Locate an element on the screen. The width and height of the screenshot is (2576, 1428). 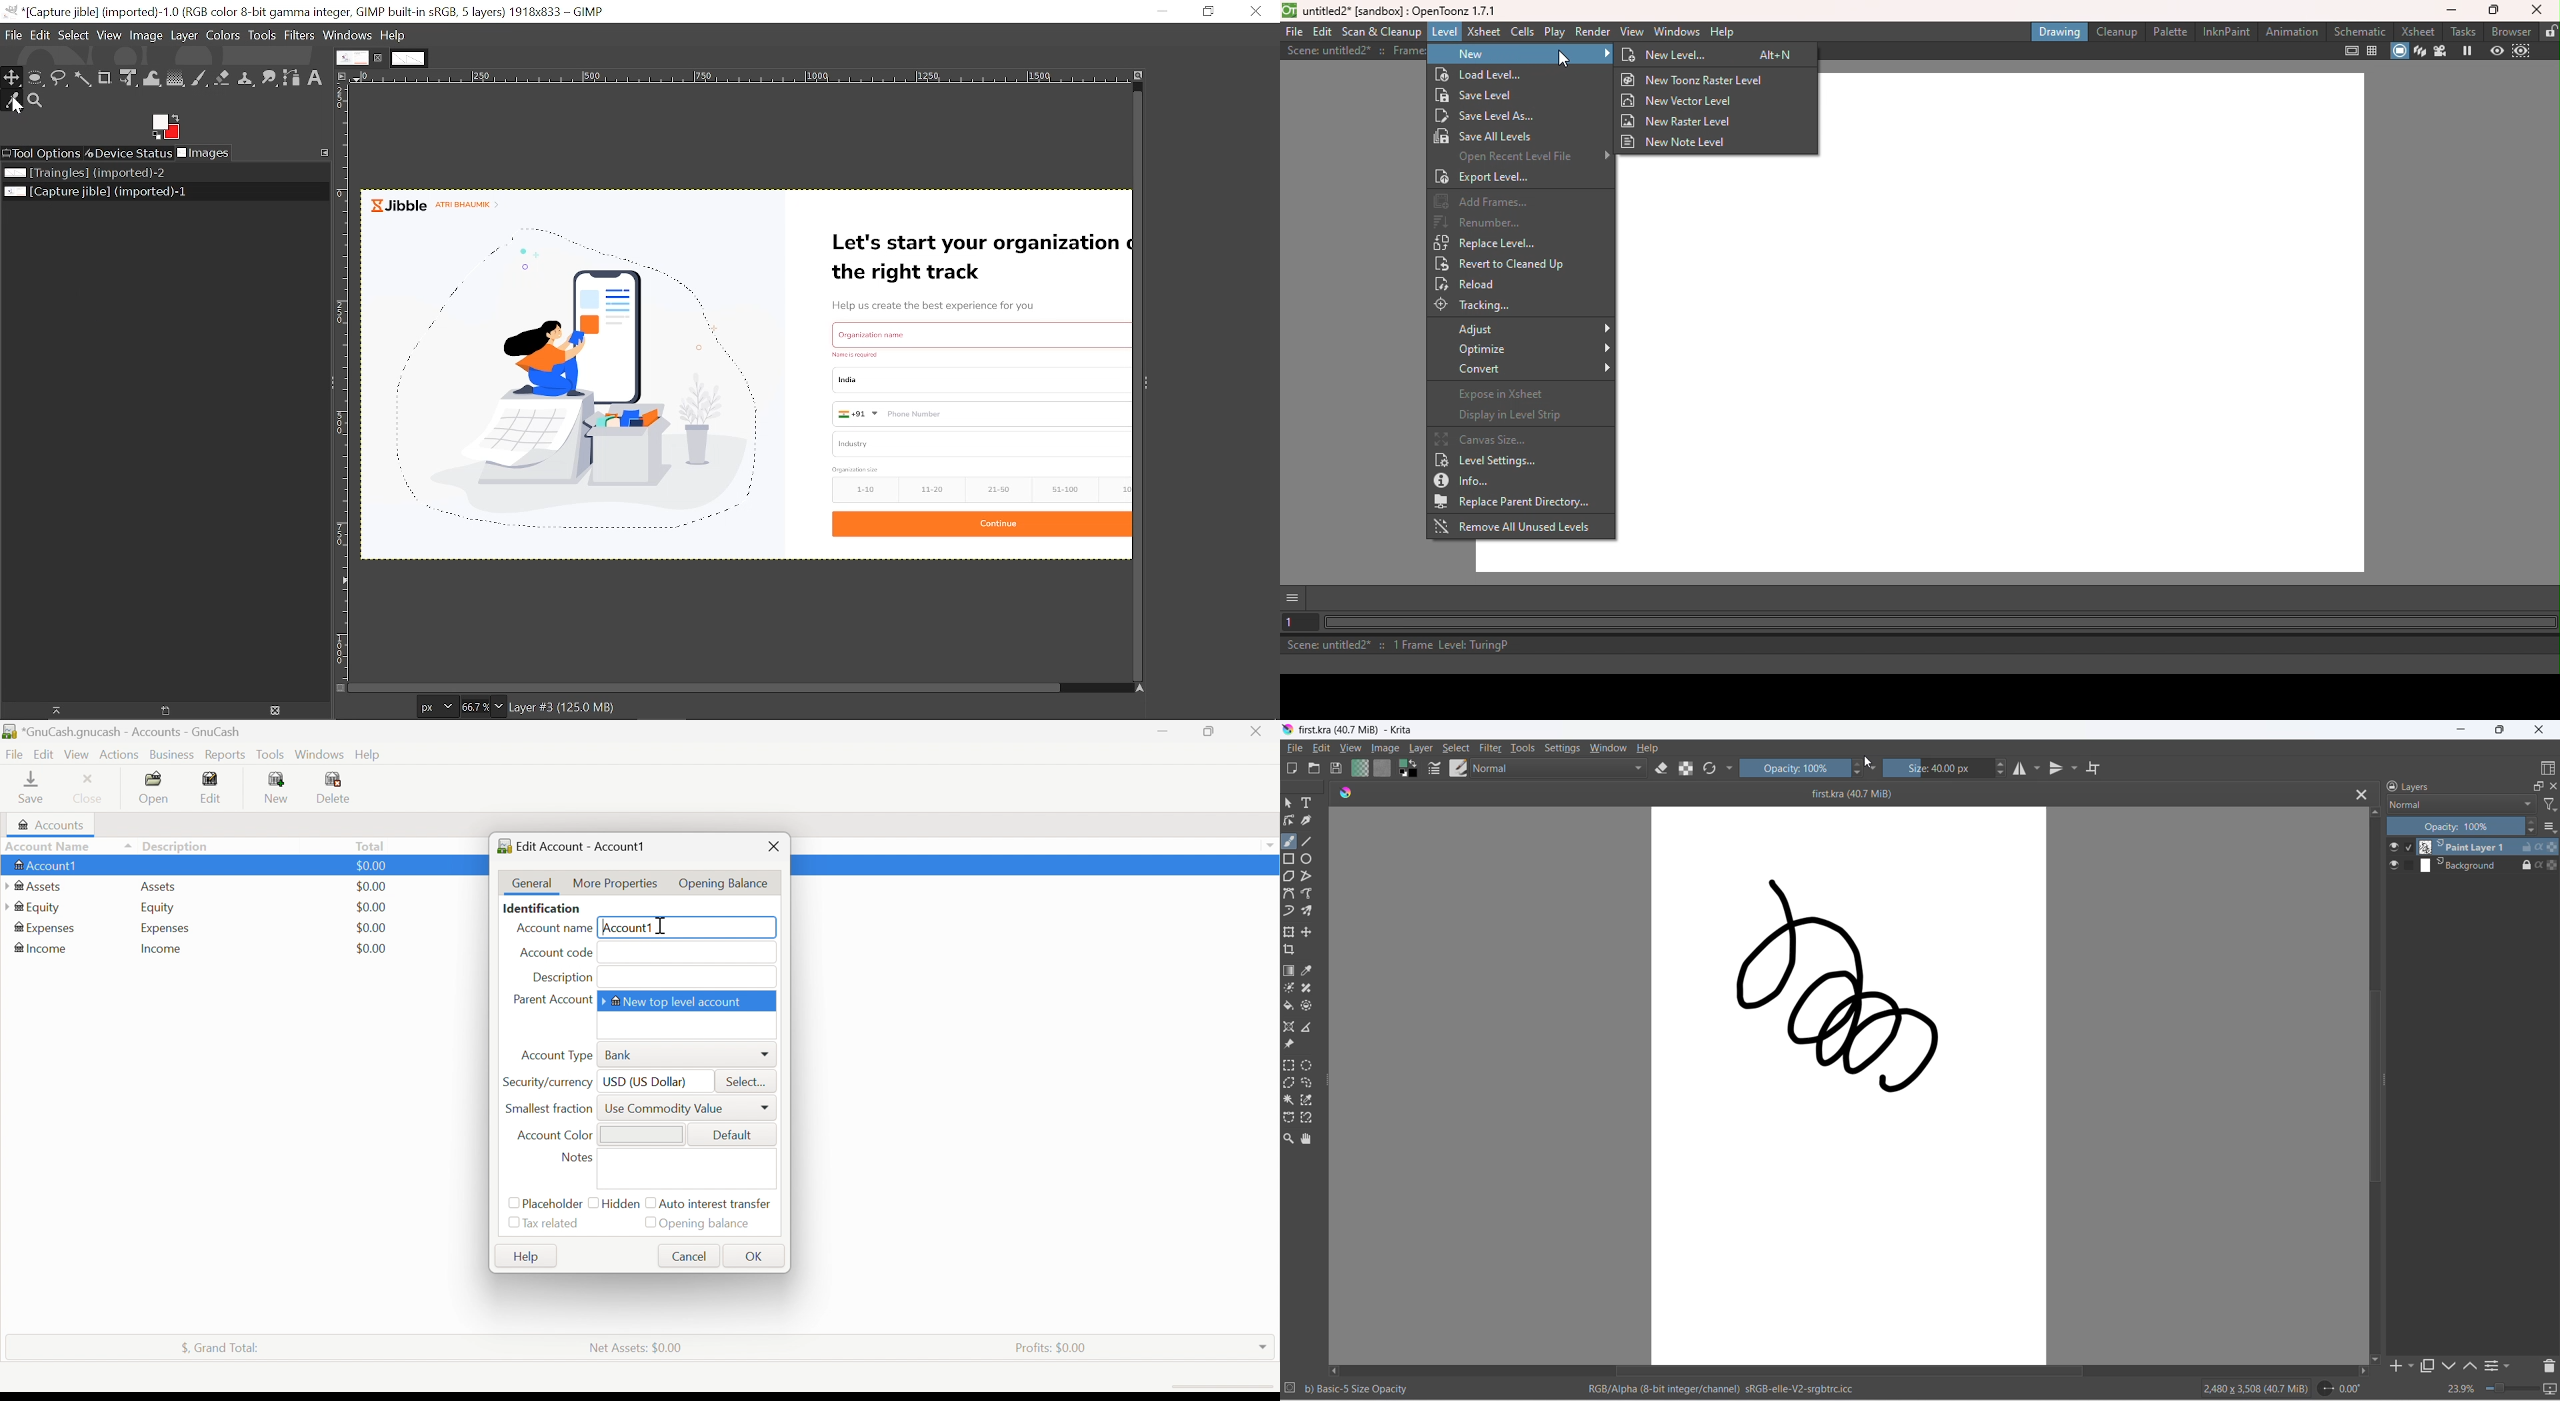
selection is located at coordinates (1290, 1387).